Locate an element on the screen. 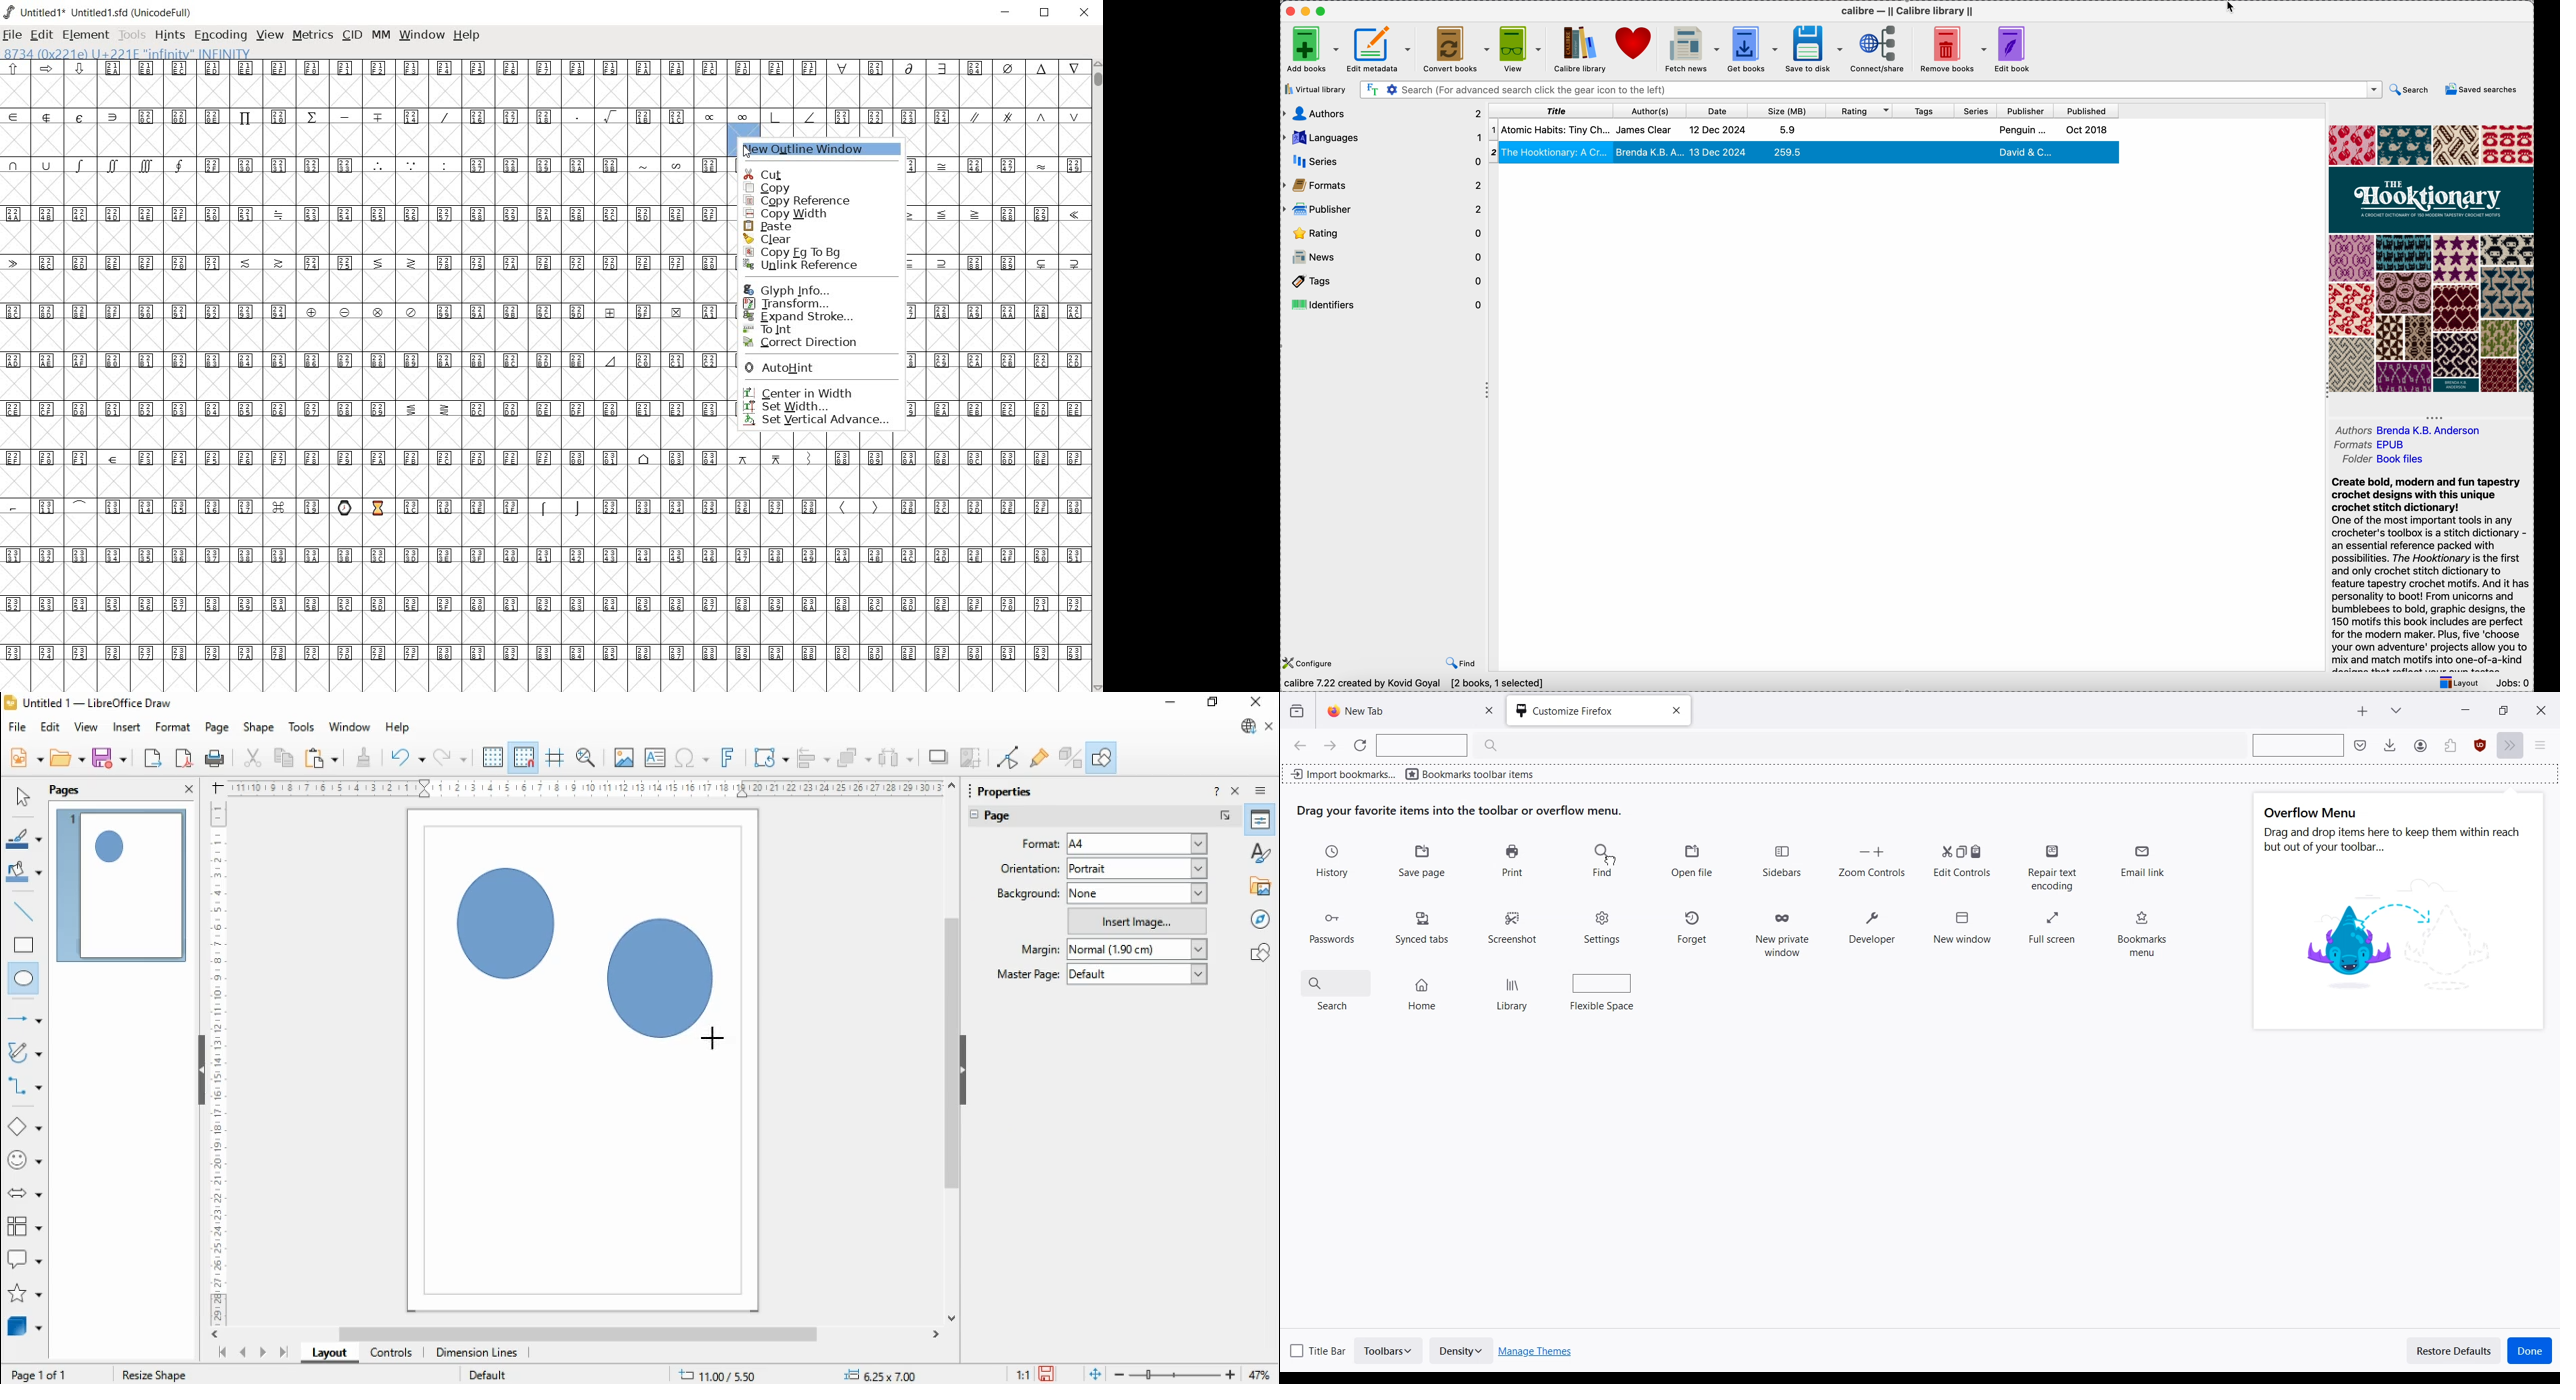 The image size is (2576, 1400). add books is located at coordinates (1312, 50).